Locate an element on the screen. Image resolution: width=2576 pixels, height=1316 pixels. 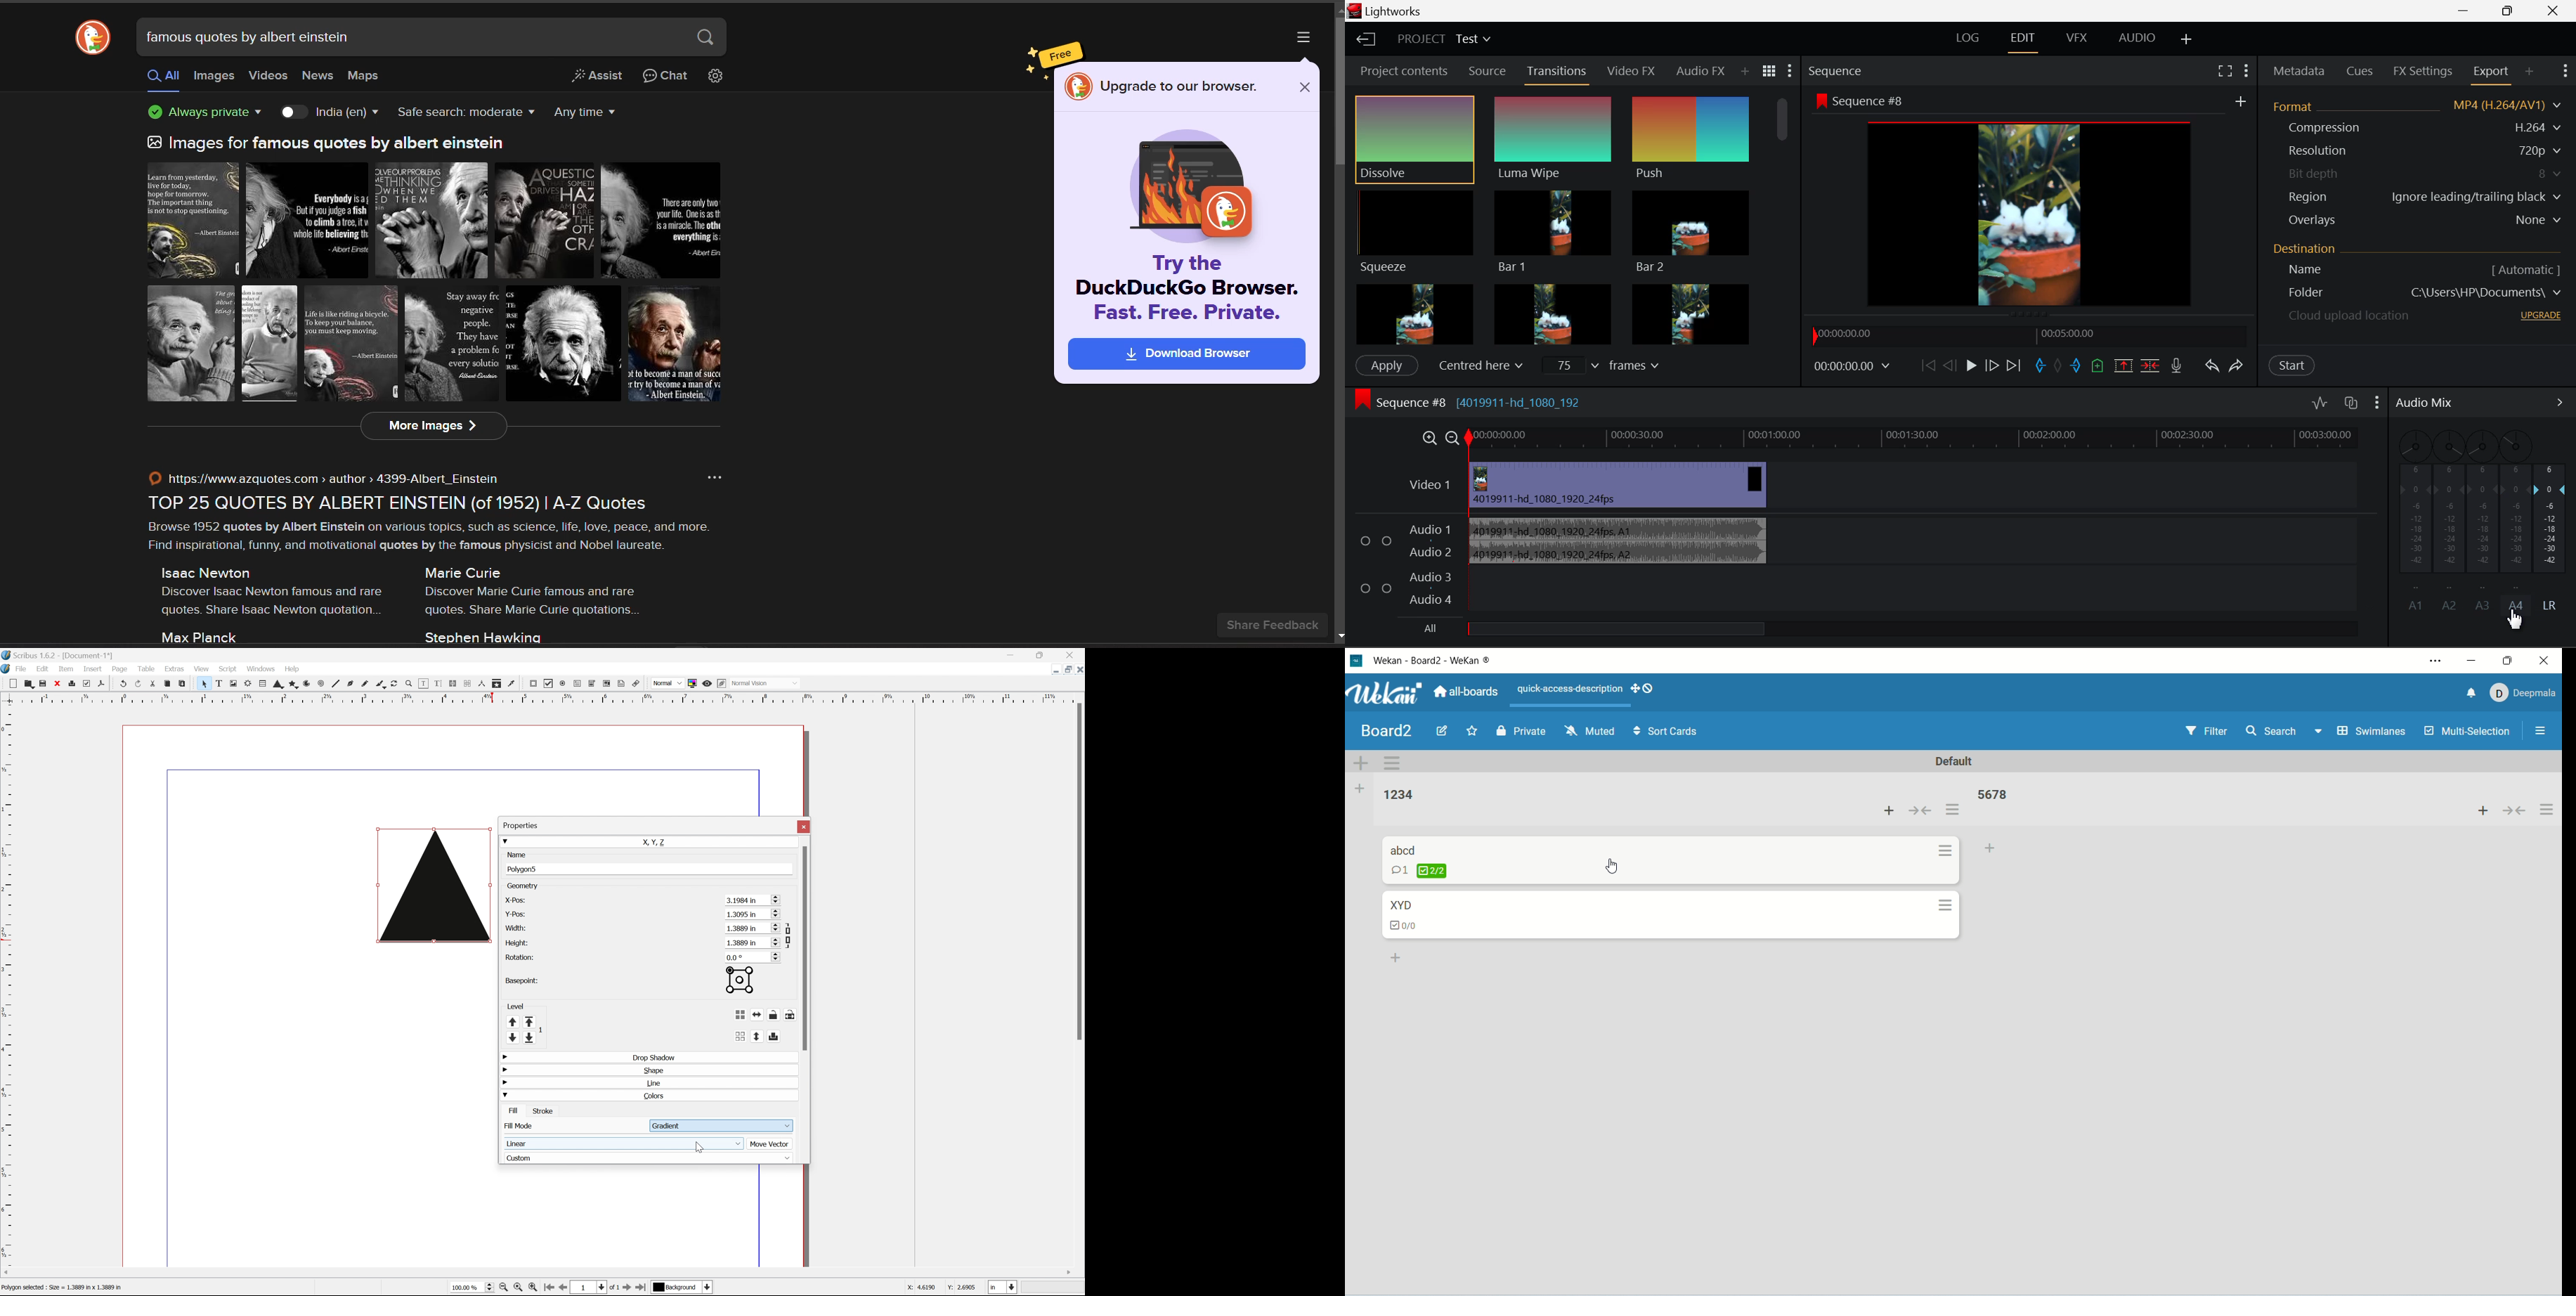
add swimlane is located at coordinates (1358, 760).